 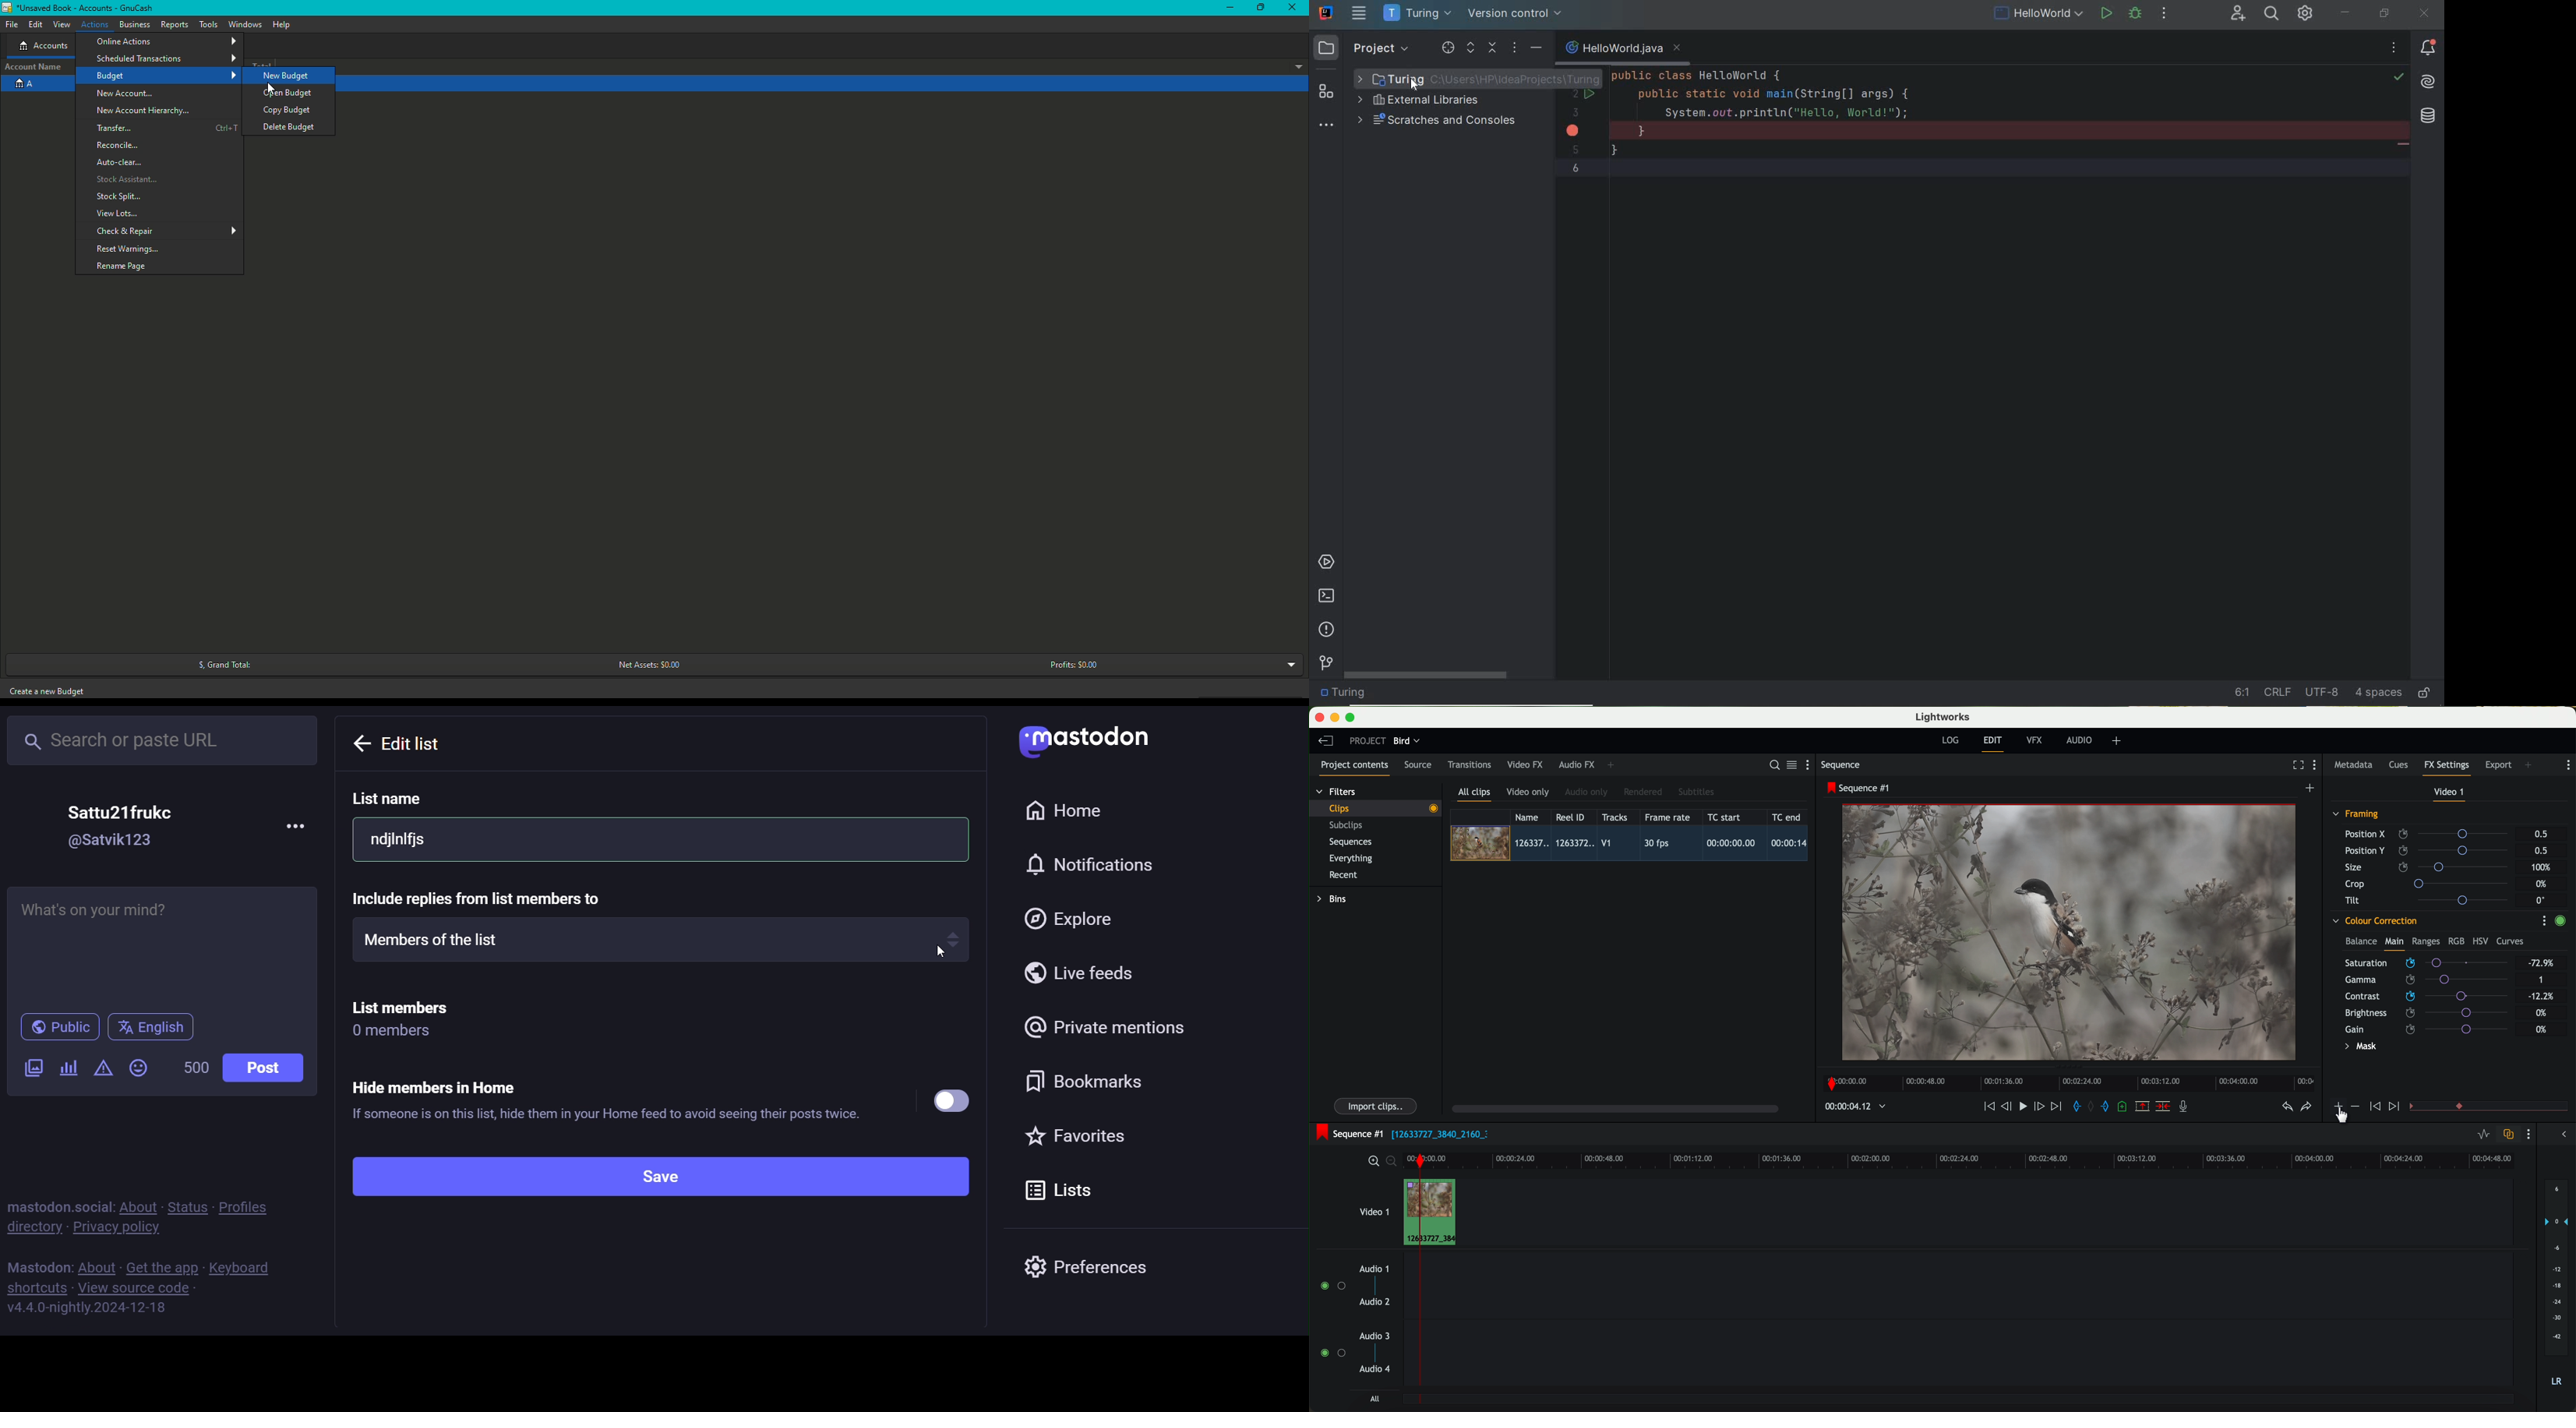 What do you see at coordinates (2427, 997) in the screenshot?
I see `click on contrast` at bounding box center [2427, 997].